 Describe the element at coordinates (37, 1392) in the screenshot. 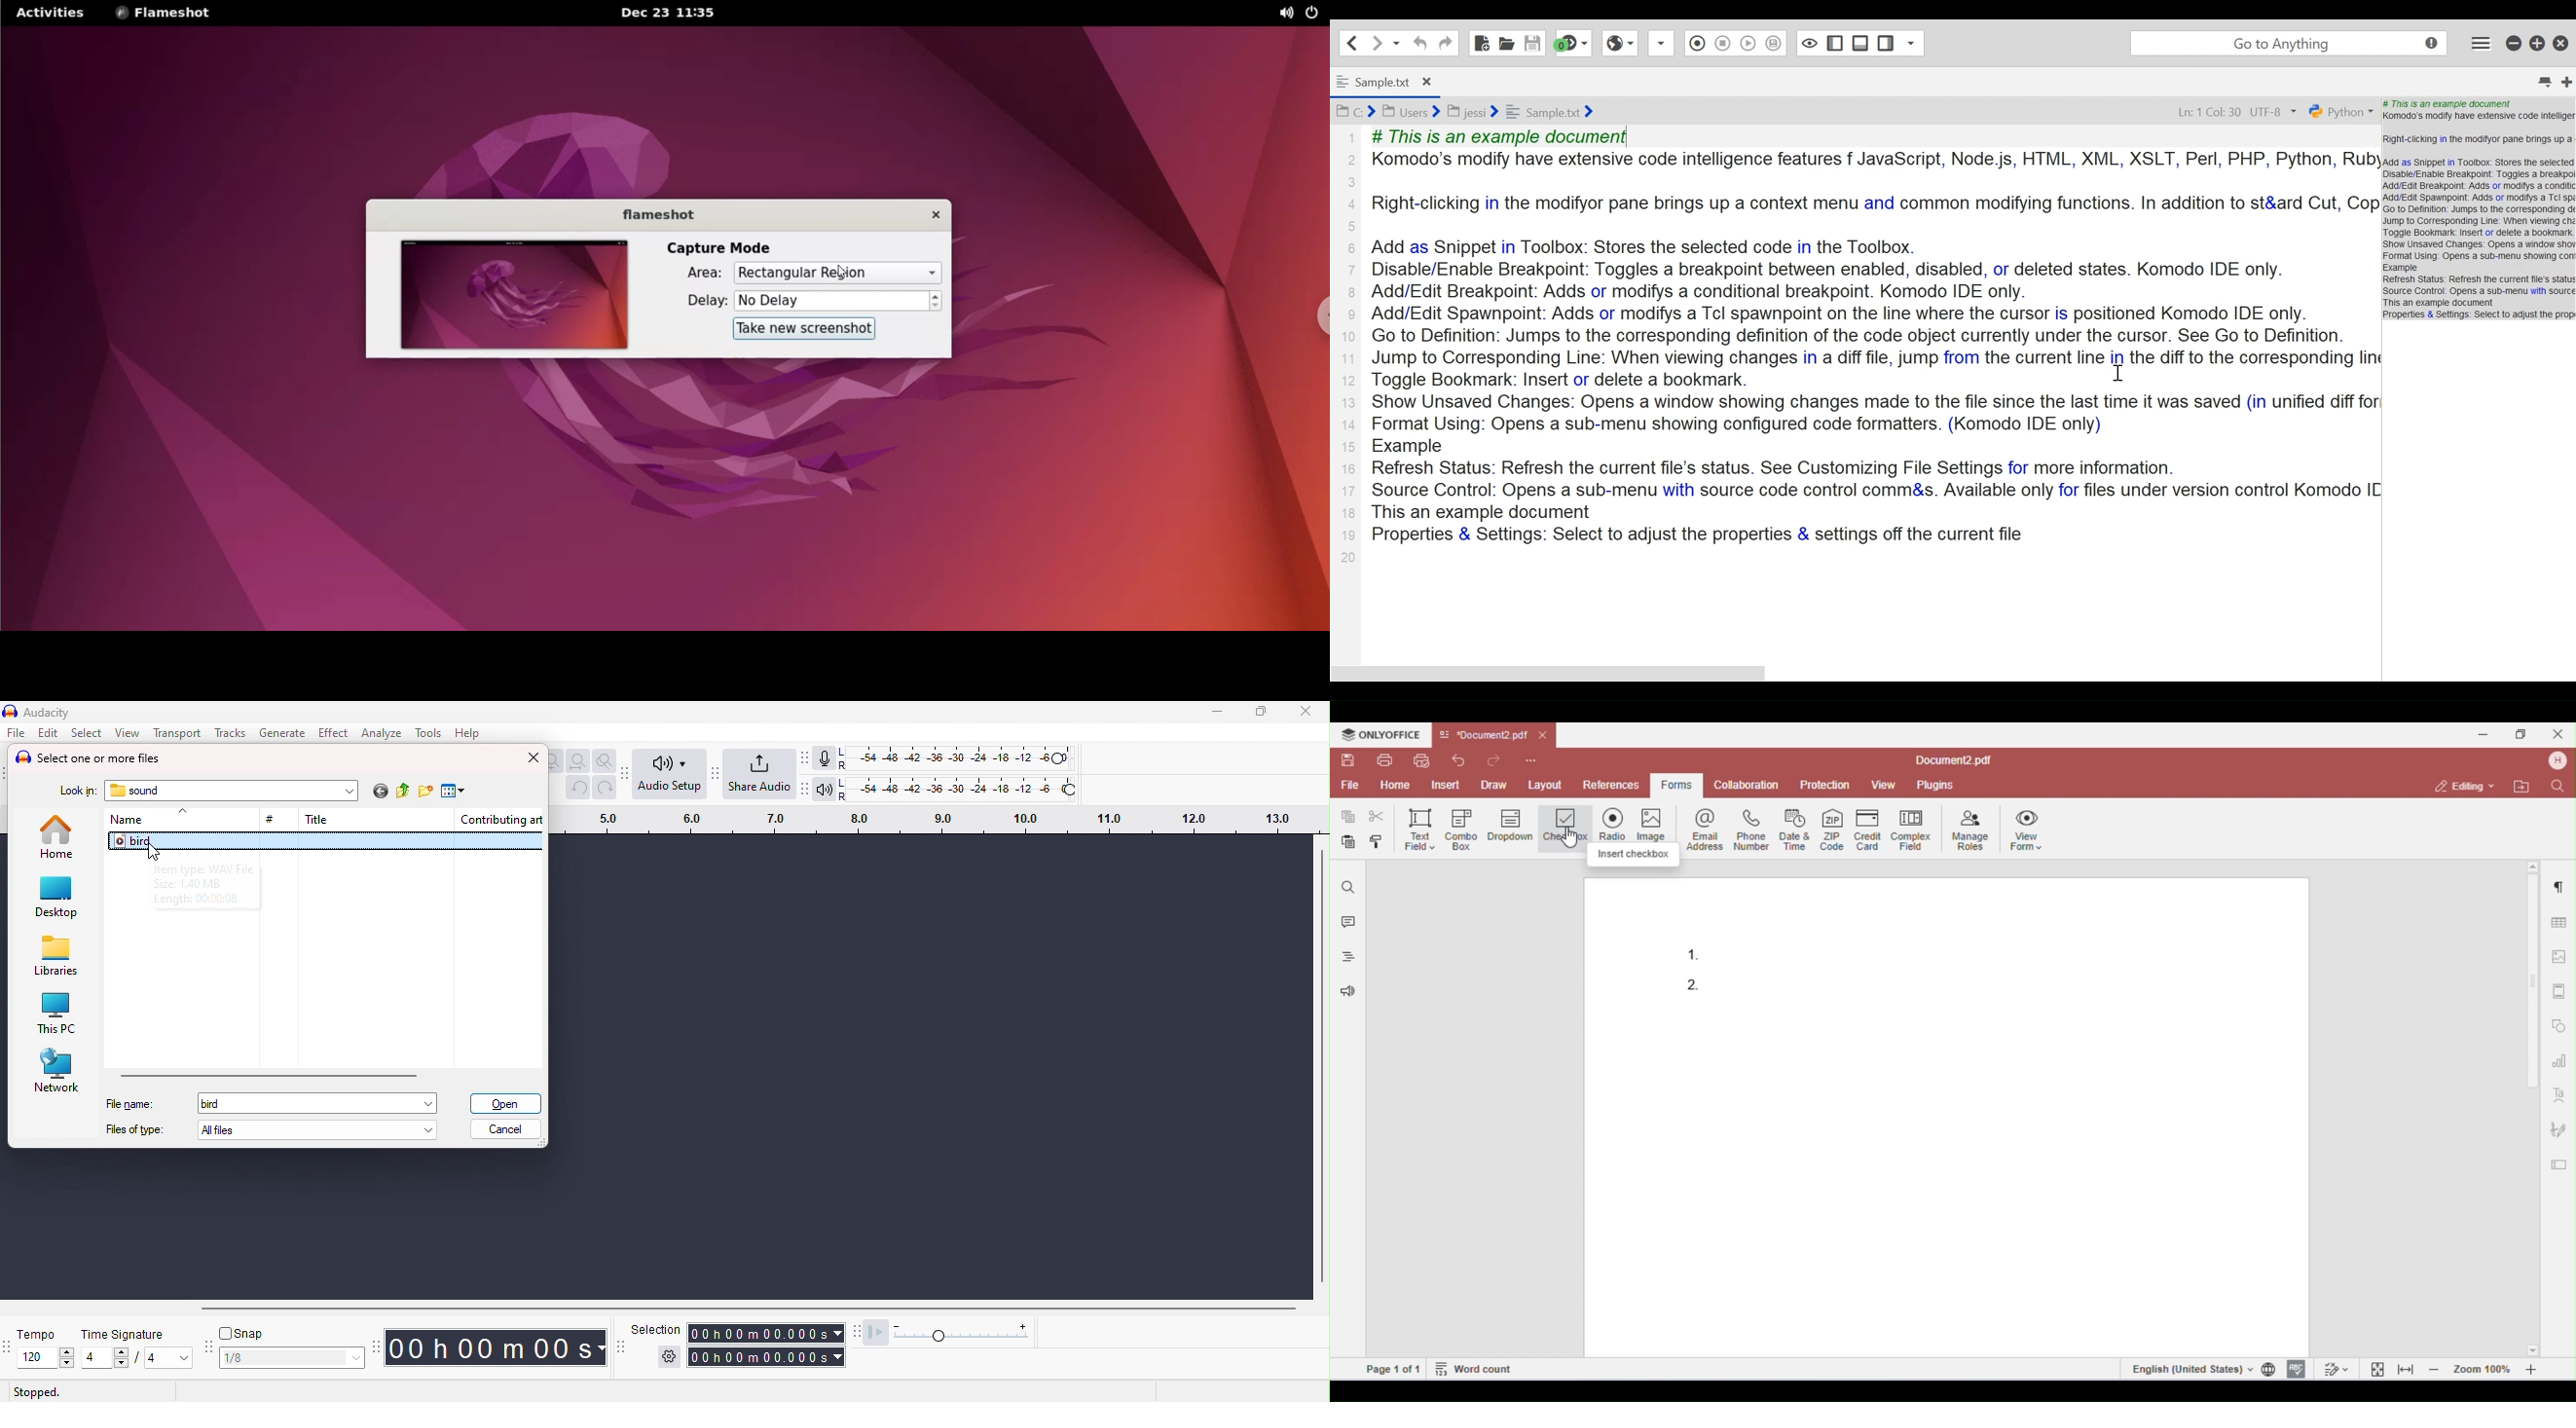

I see `stopped` at that location.